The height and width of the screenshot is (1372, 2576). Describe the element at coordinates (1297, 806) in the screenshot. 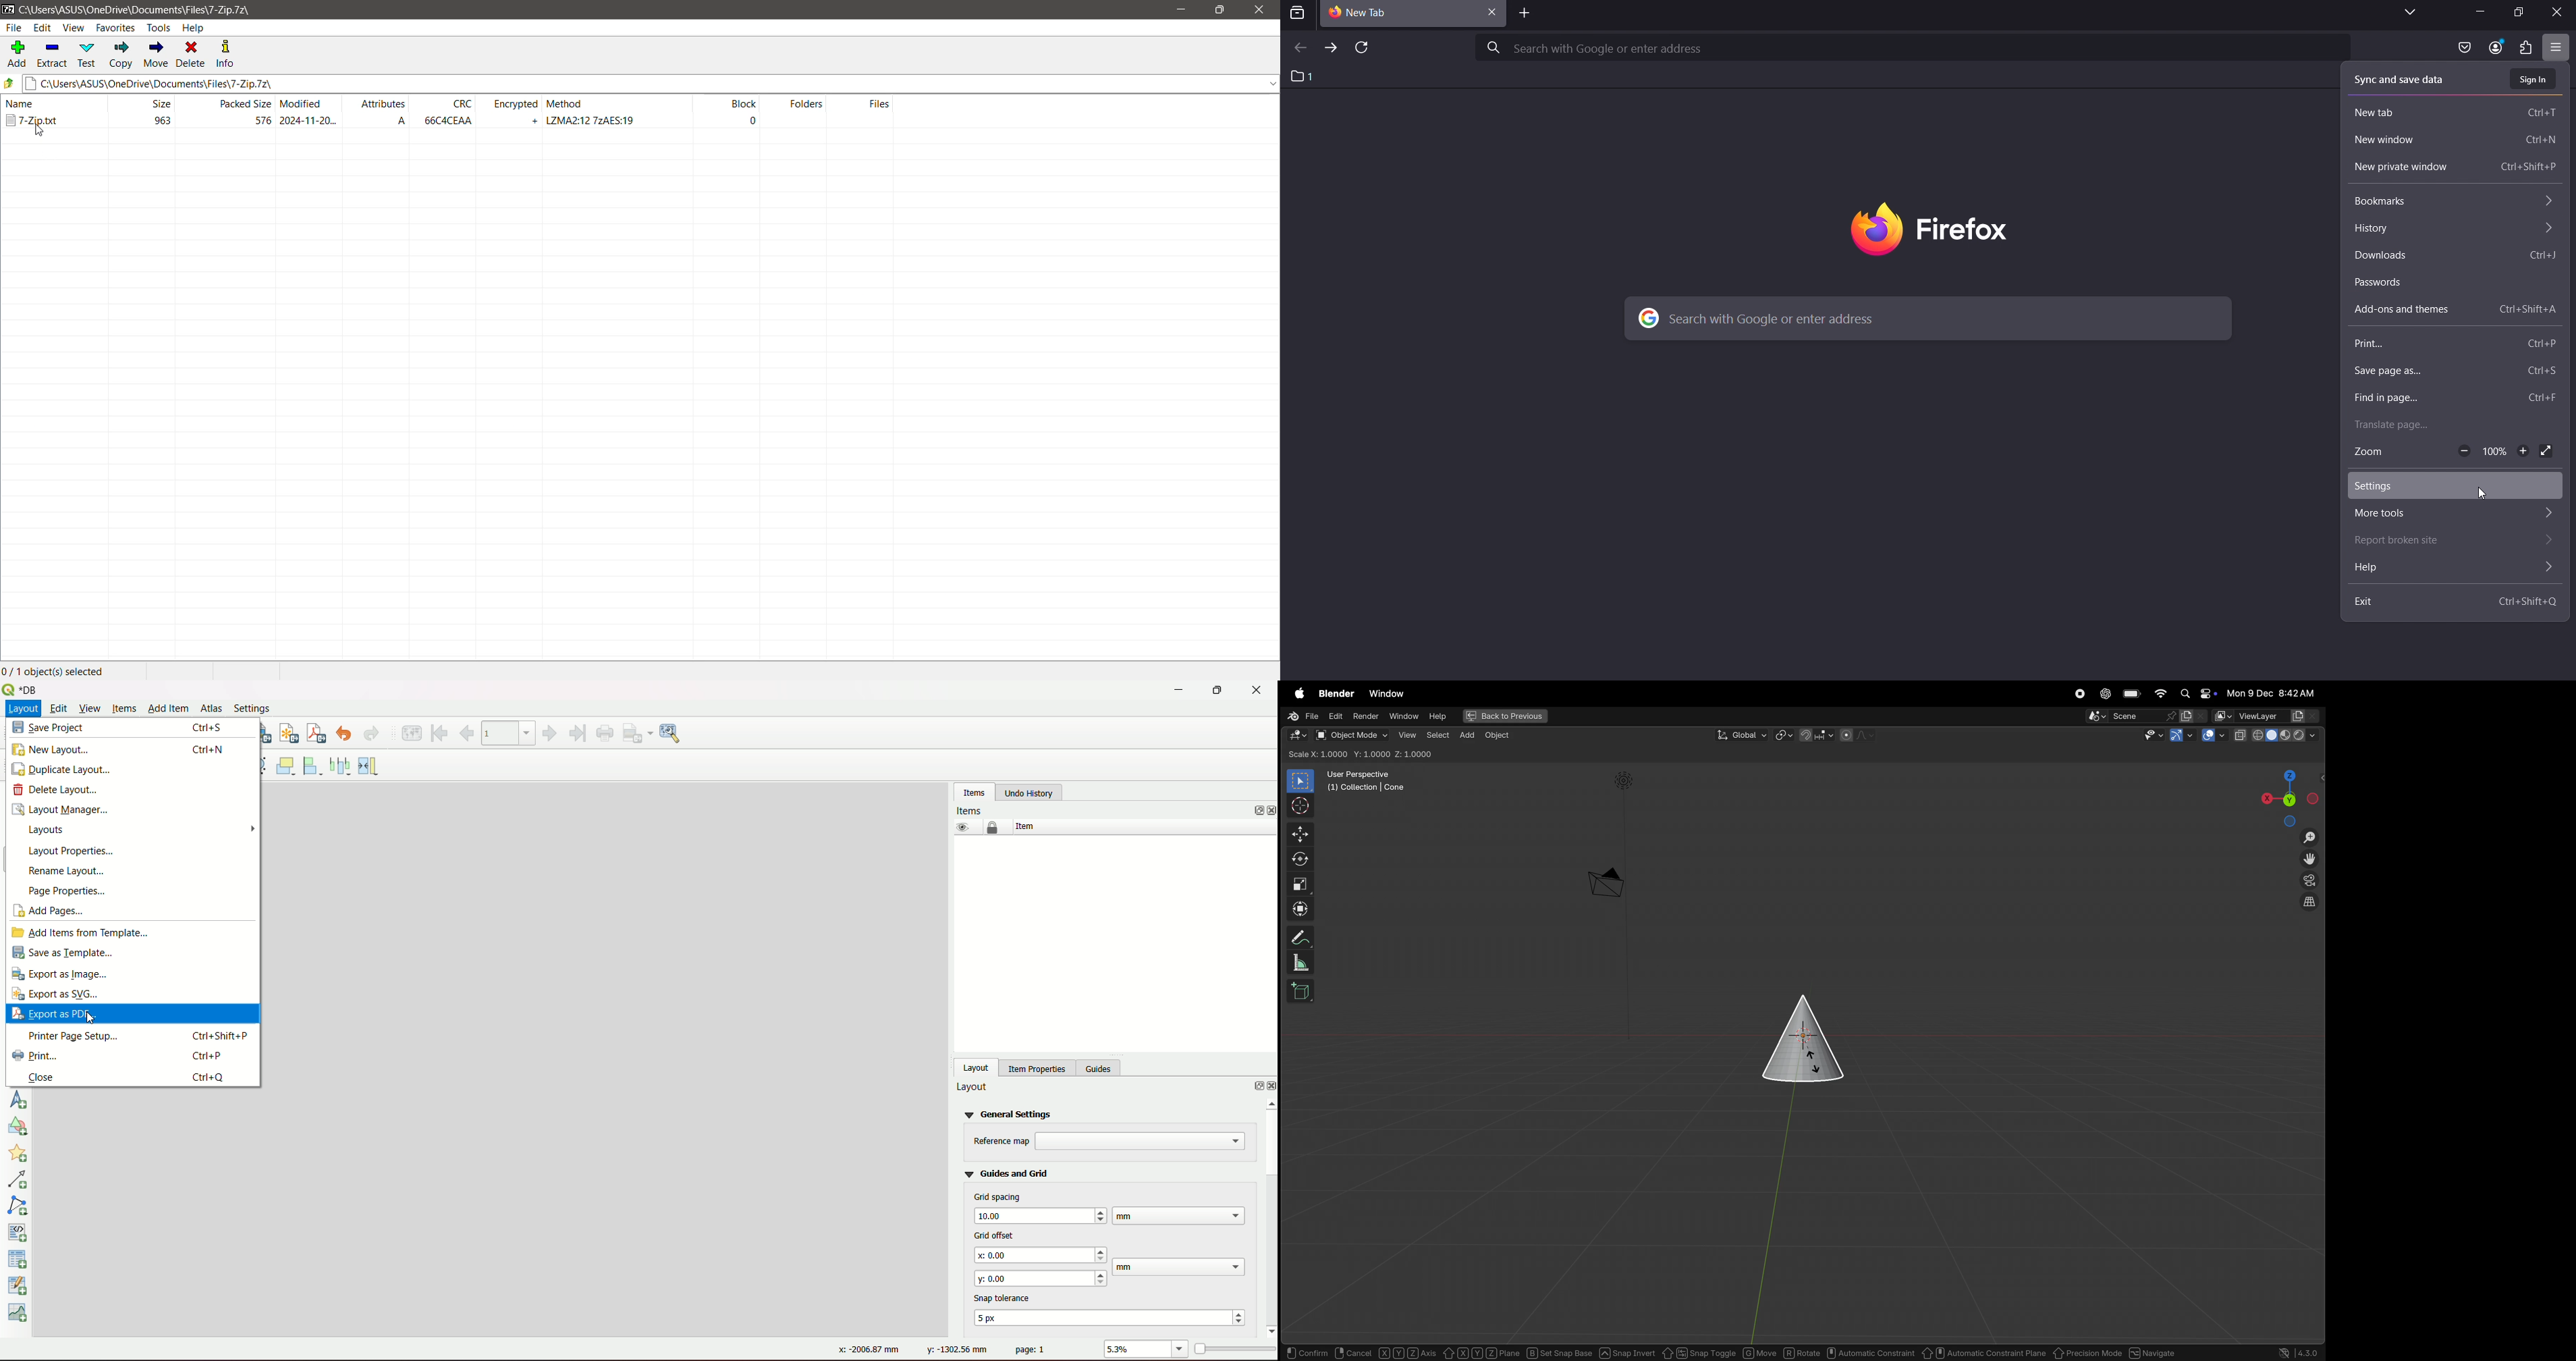

I see `cursor` at that location.